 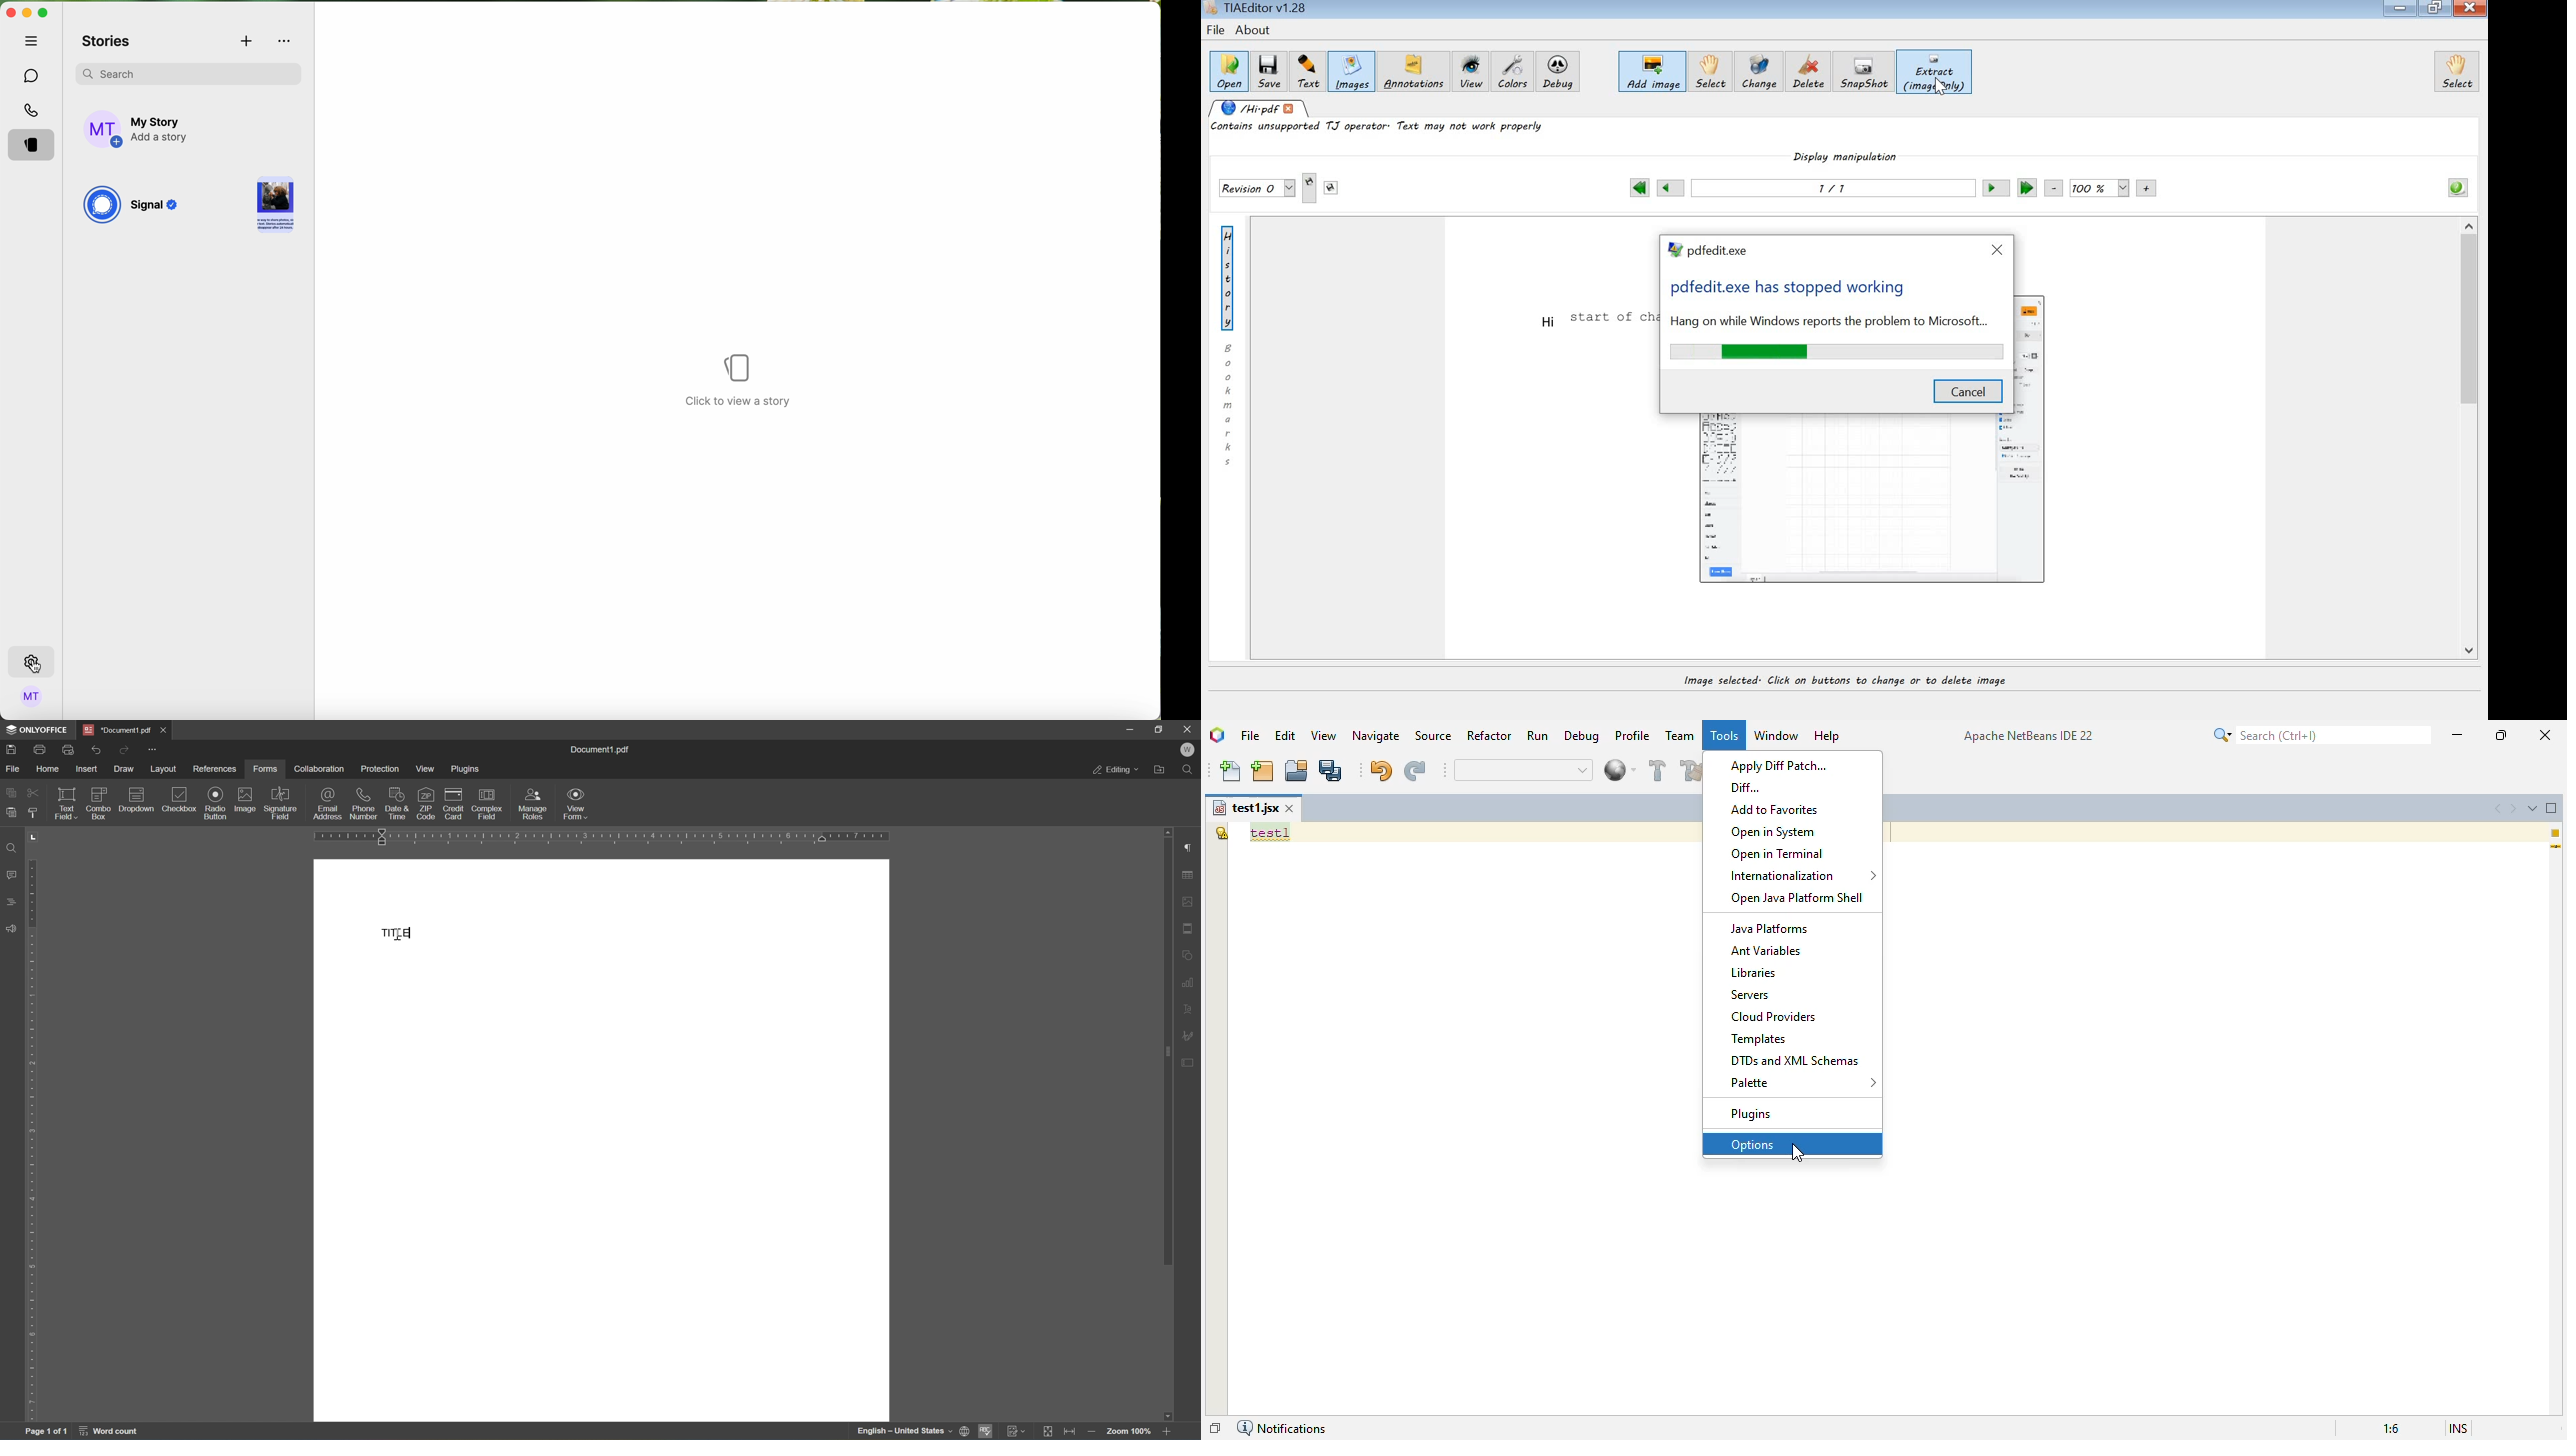 I want to click on document1.pdf, so click(x=602, y=750).